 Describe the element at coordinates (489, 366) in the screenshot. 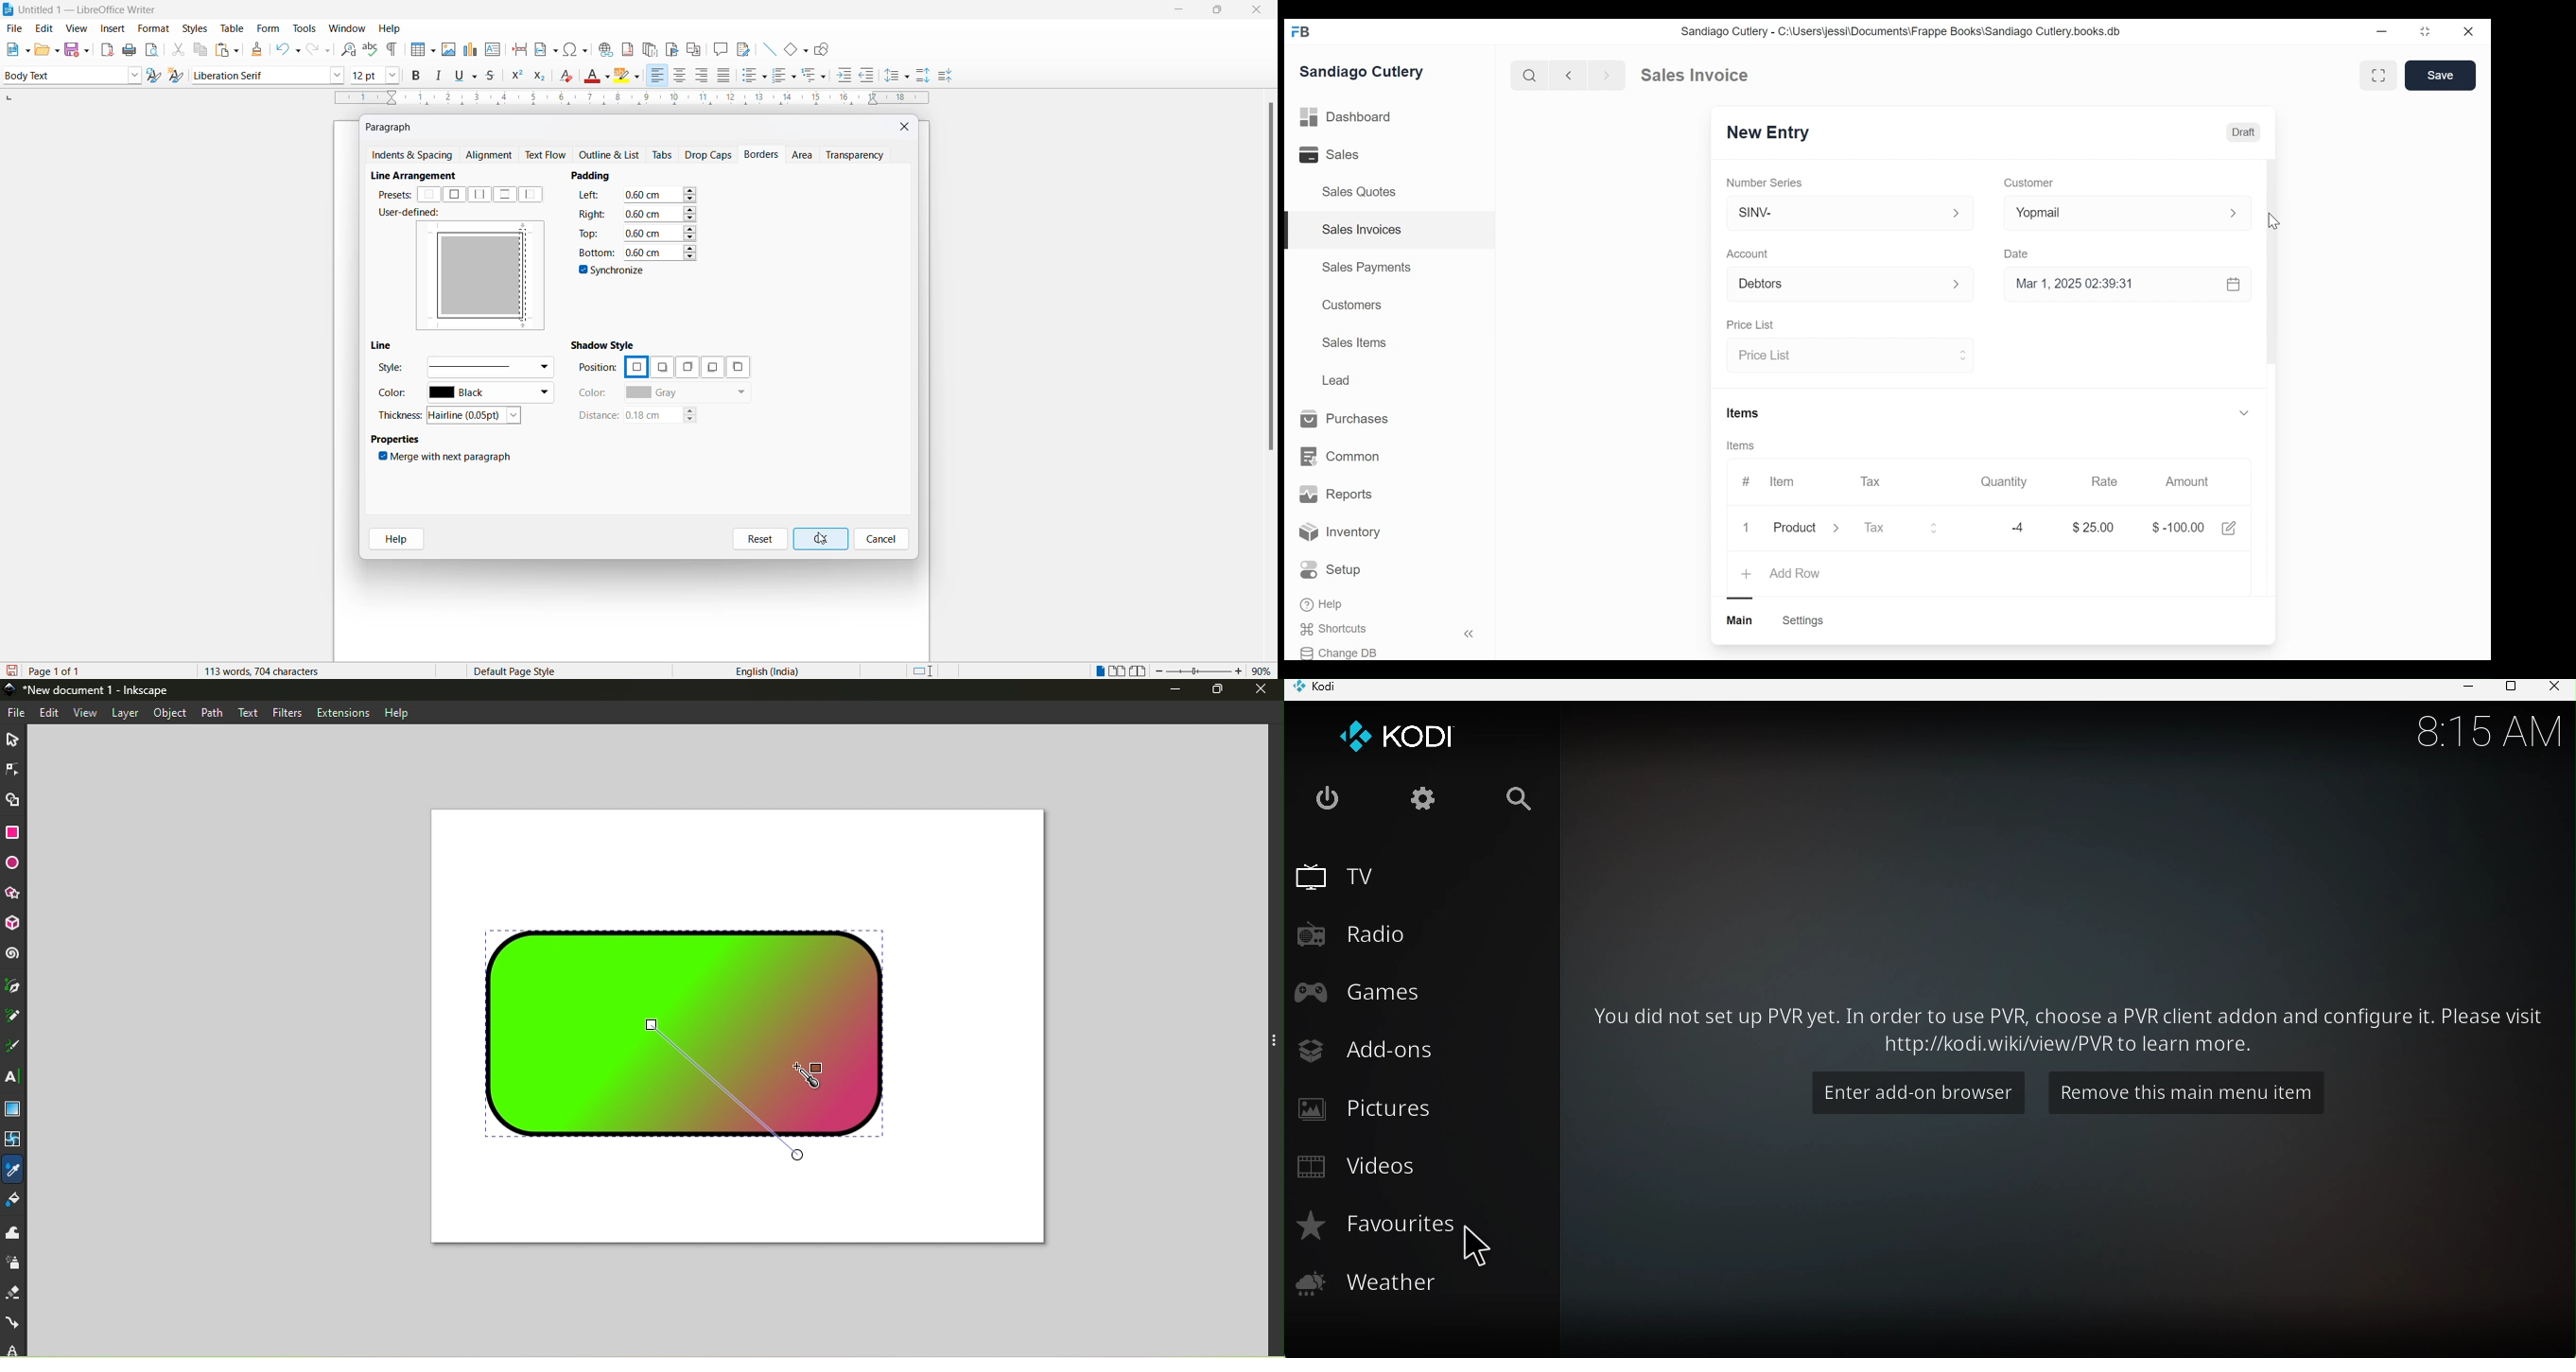

I see `line options` at that location.